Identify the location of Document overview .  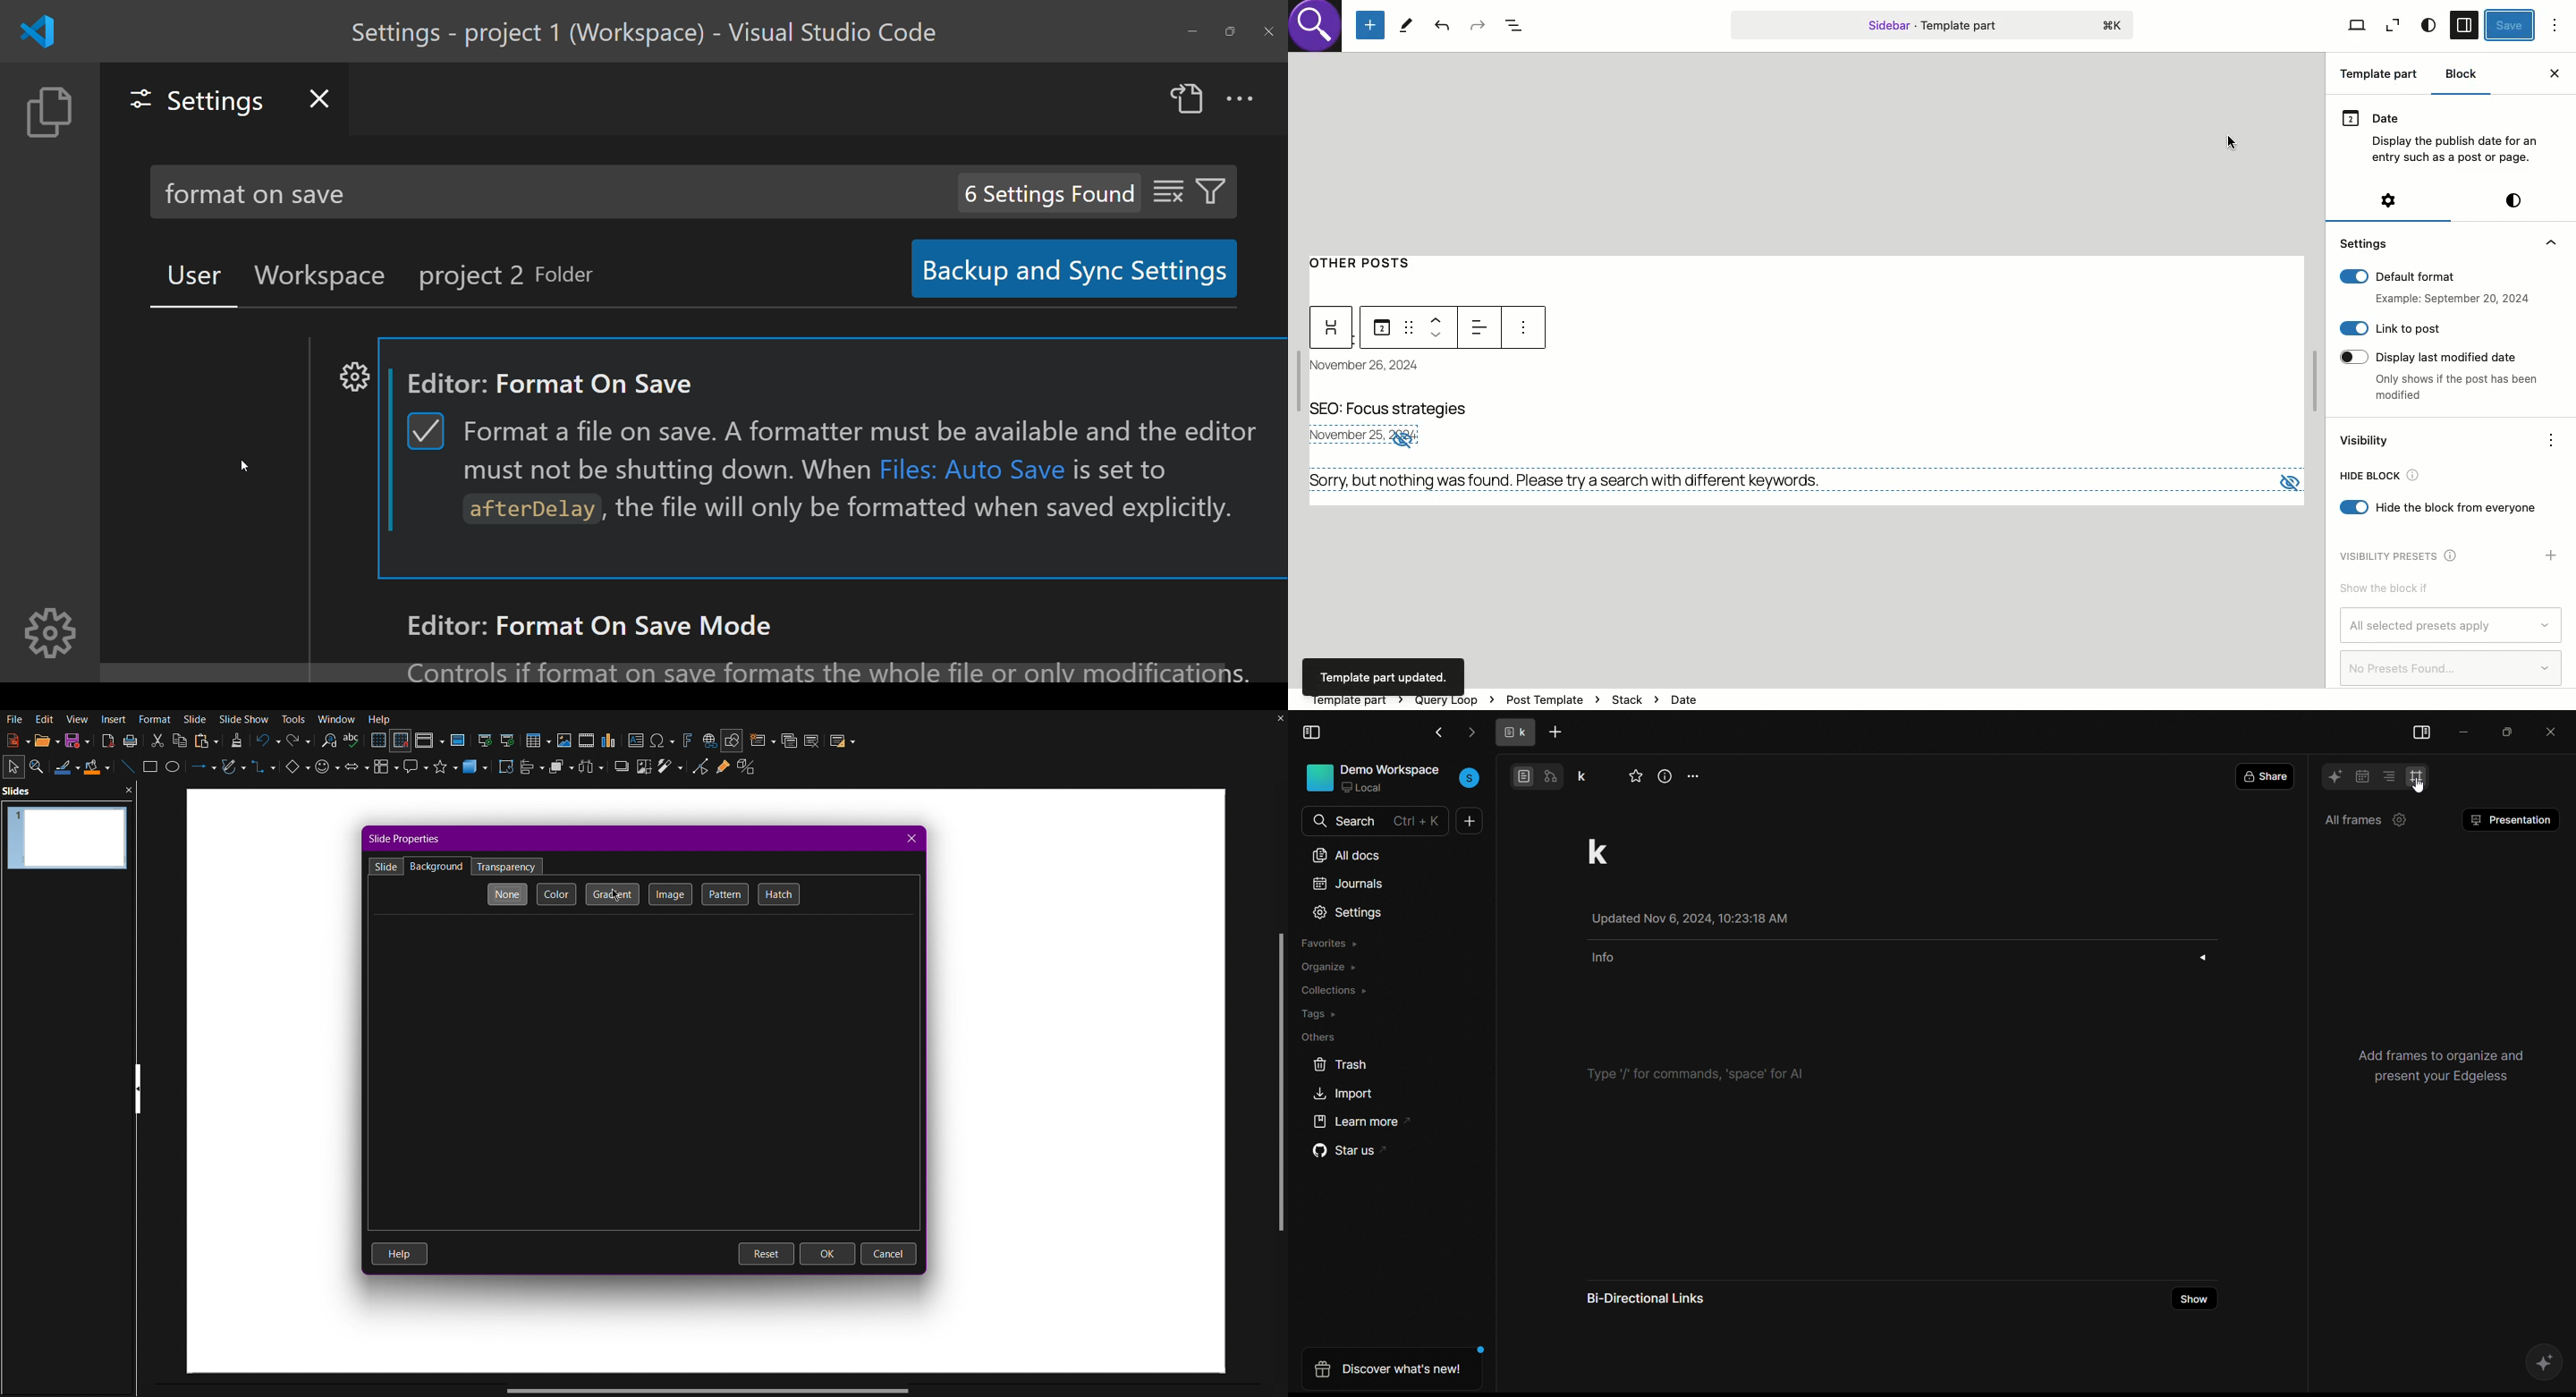
(1520, 27).